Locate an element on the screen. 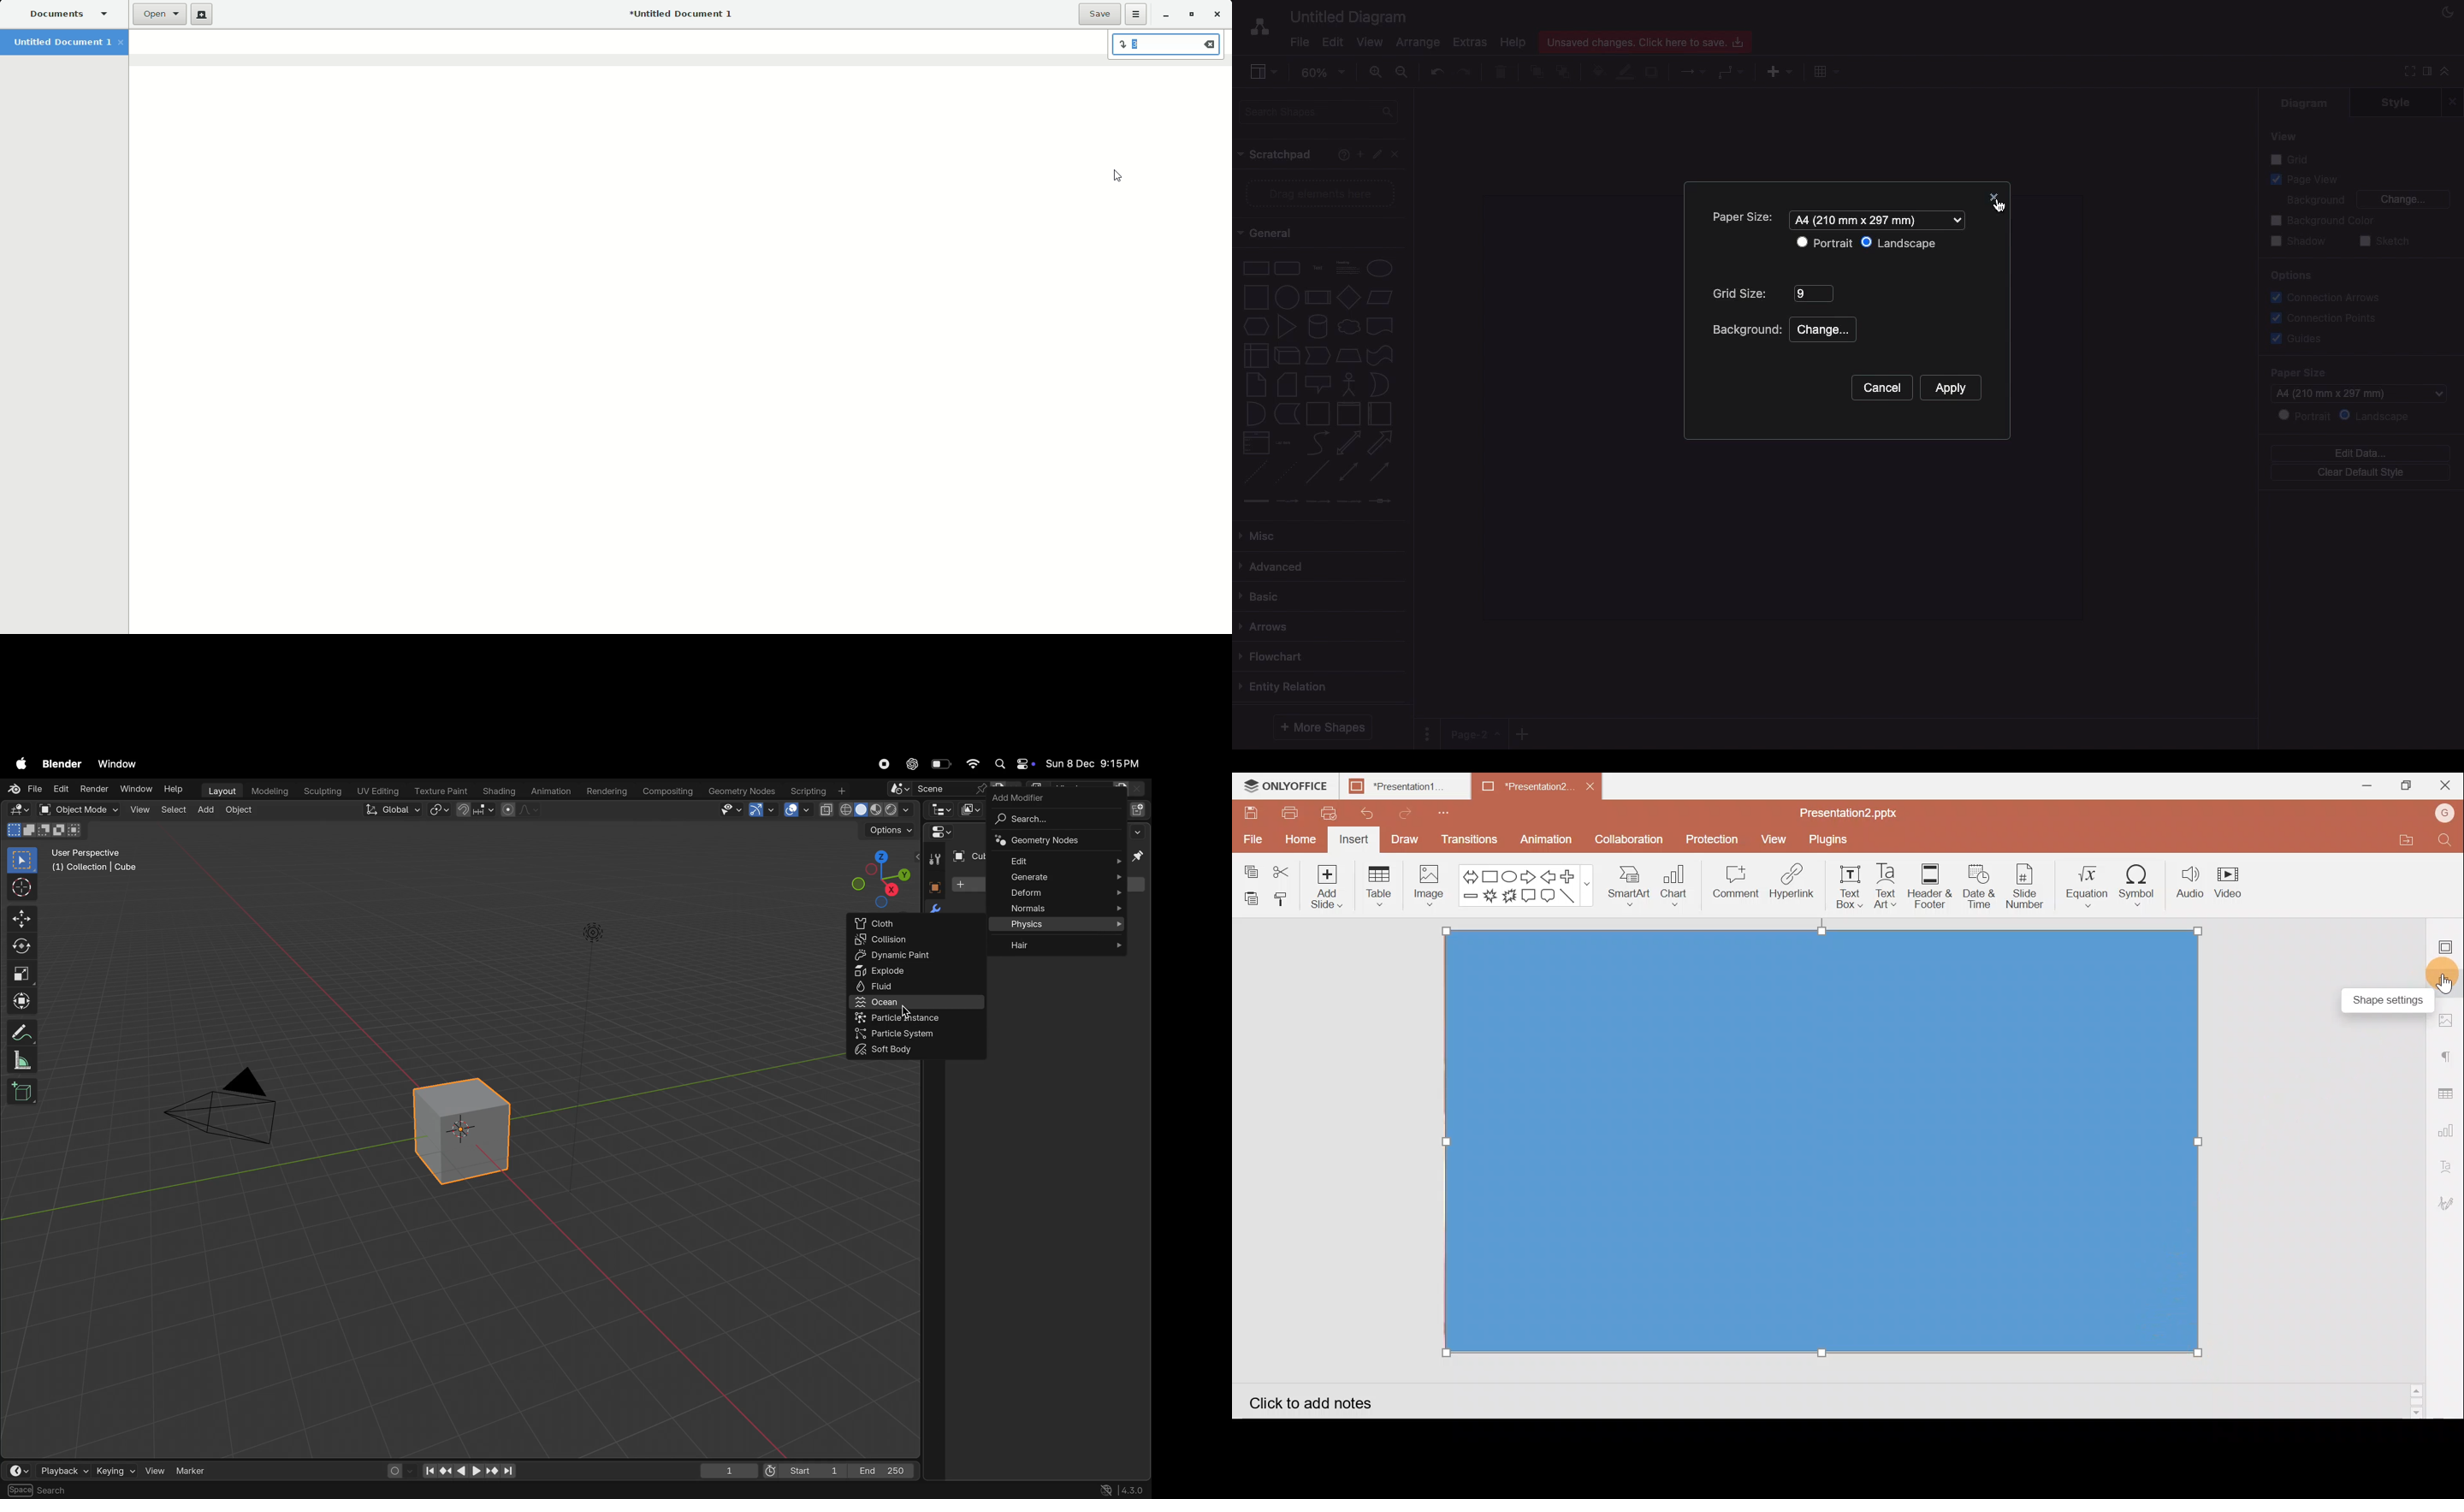  transform is located at coordinates (22, 1000).